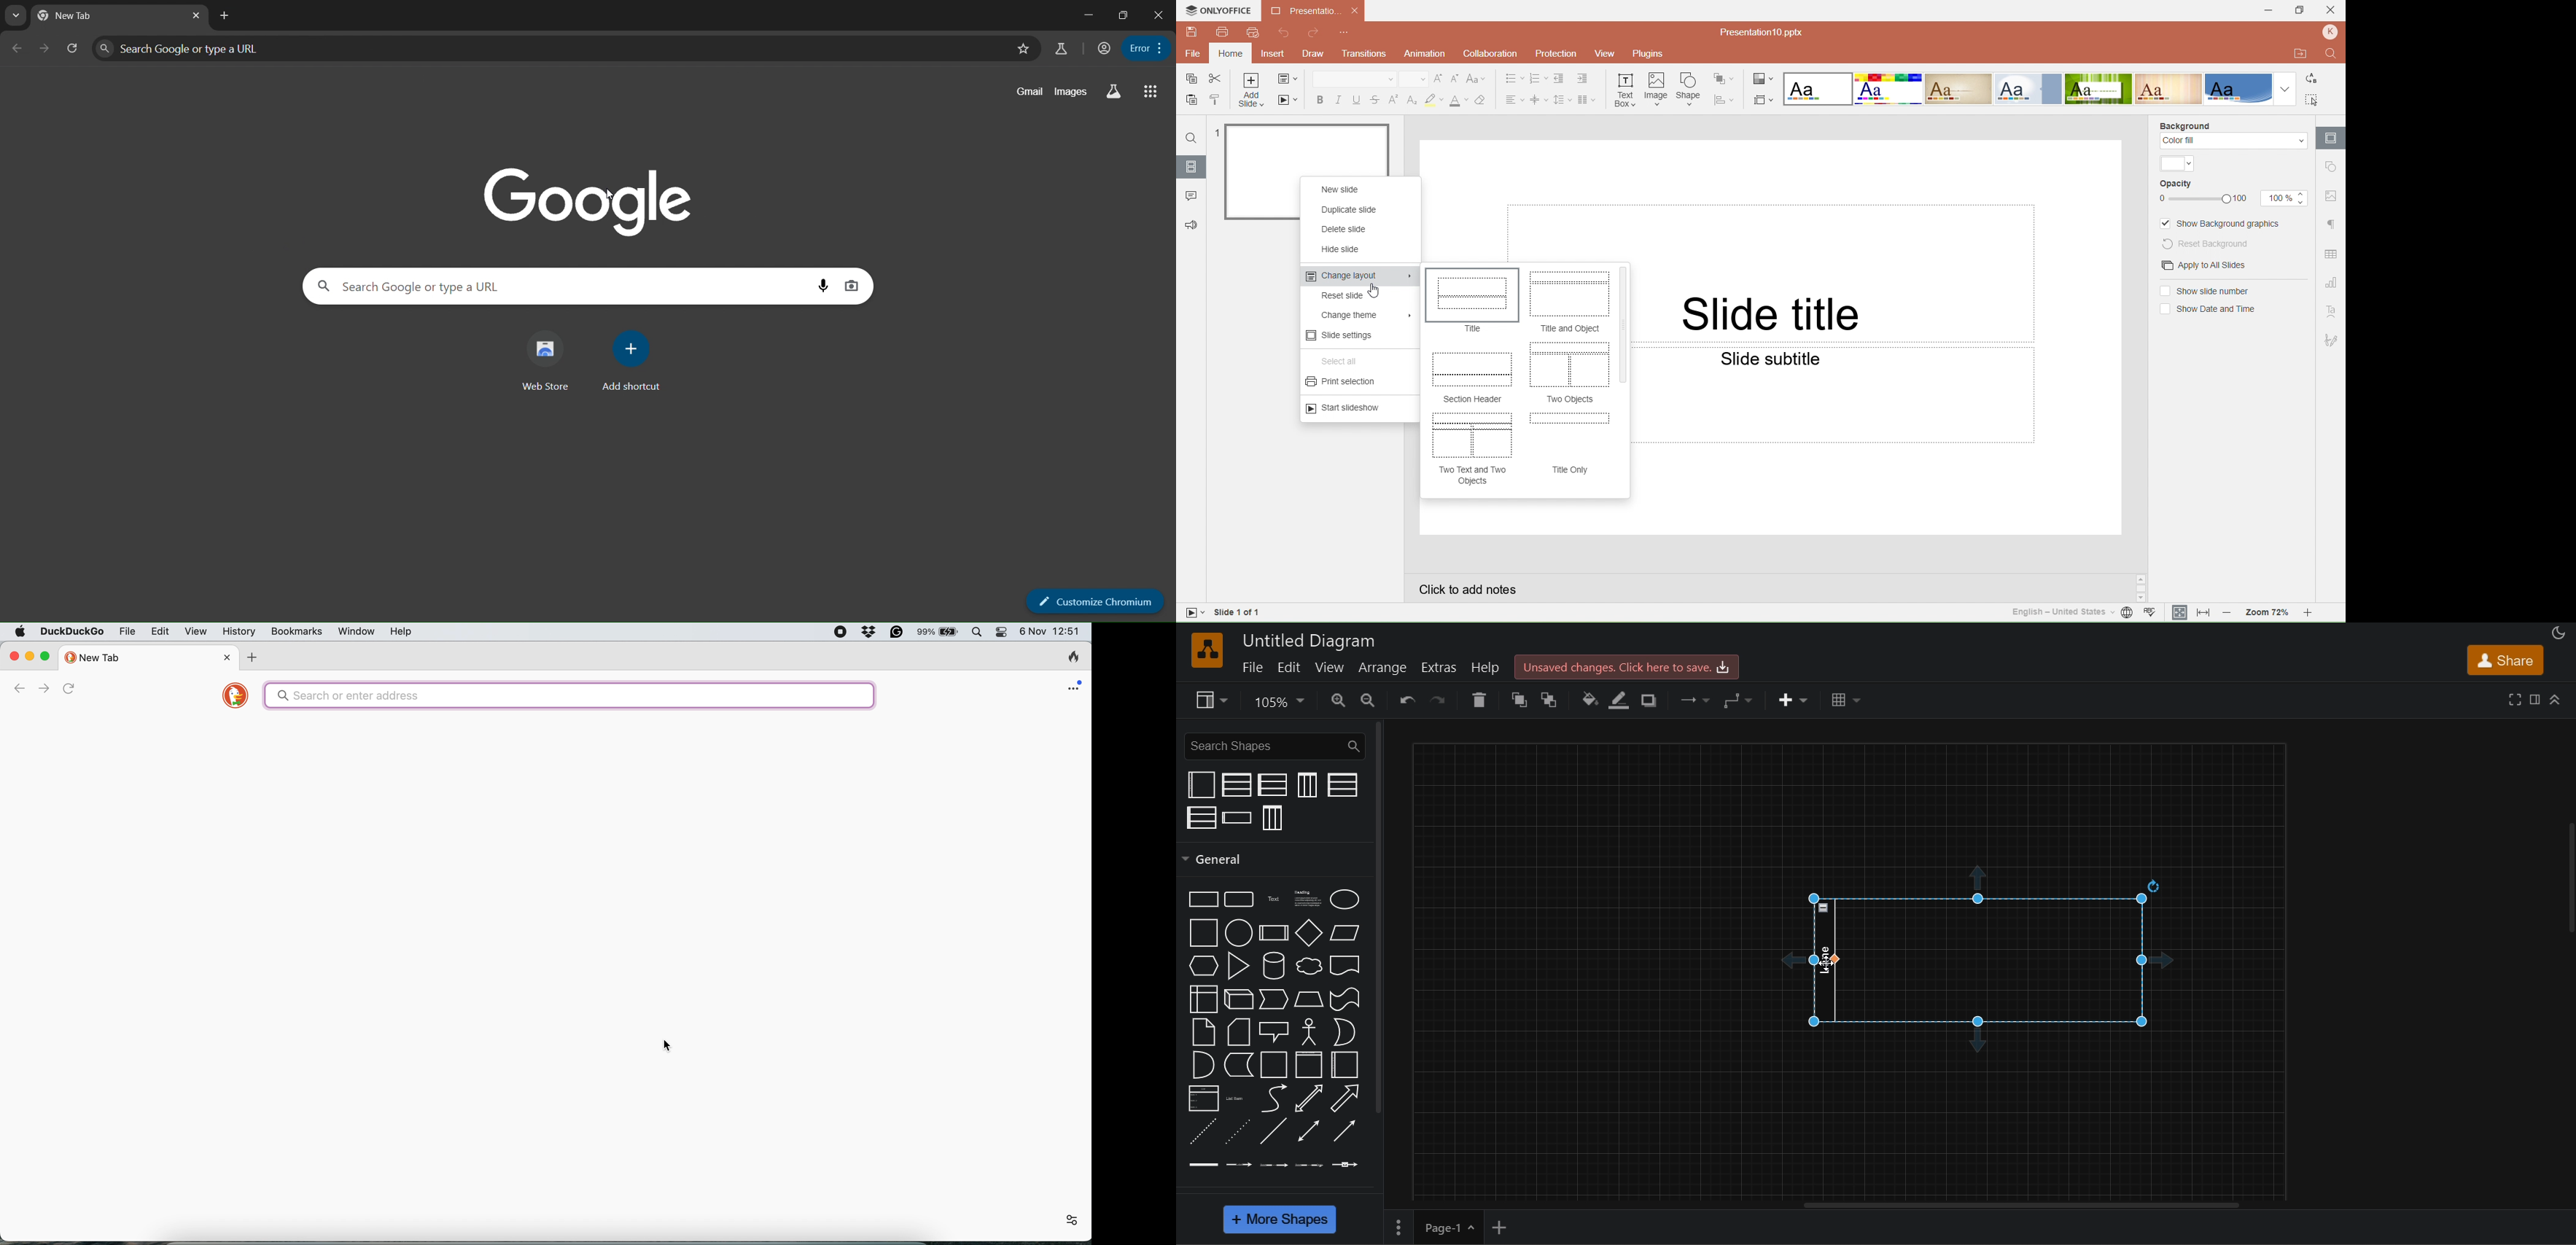 Image resolution: width=2576 pixels, height=1260 pixels. What do you see at coordinates (1239, 1031) in the screenshot?
I see `card` at bounding box center [1239, 1031].